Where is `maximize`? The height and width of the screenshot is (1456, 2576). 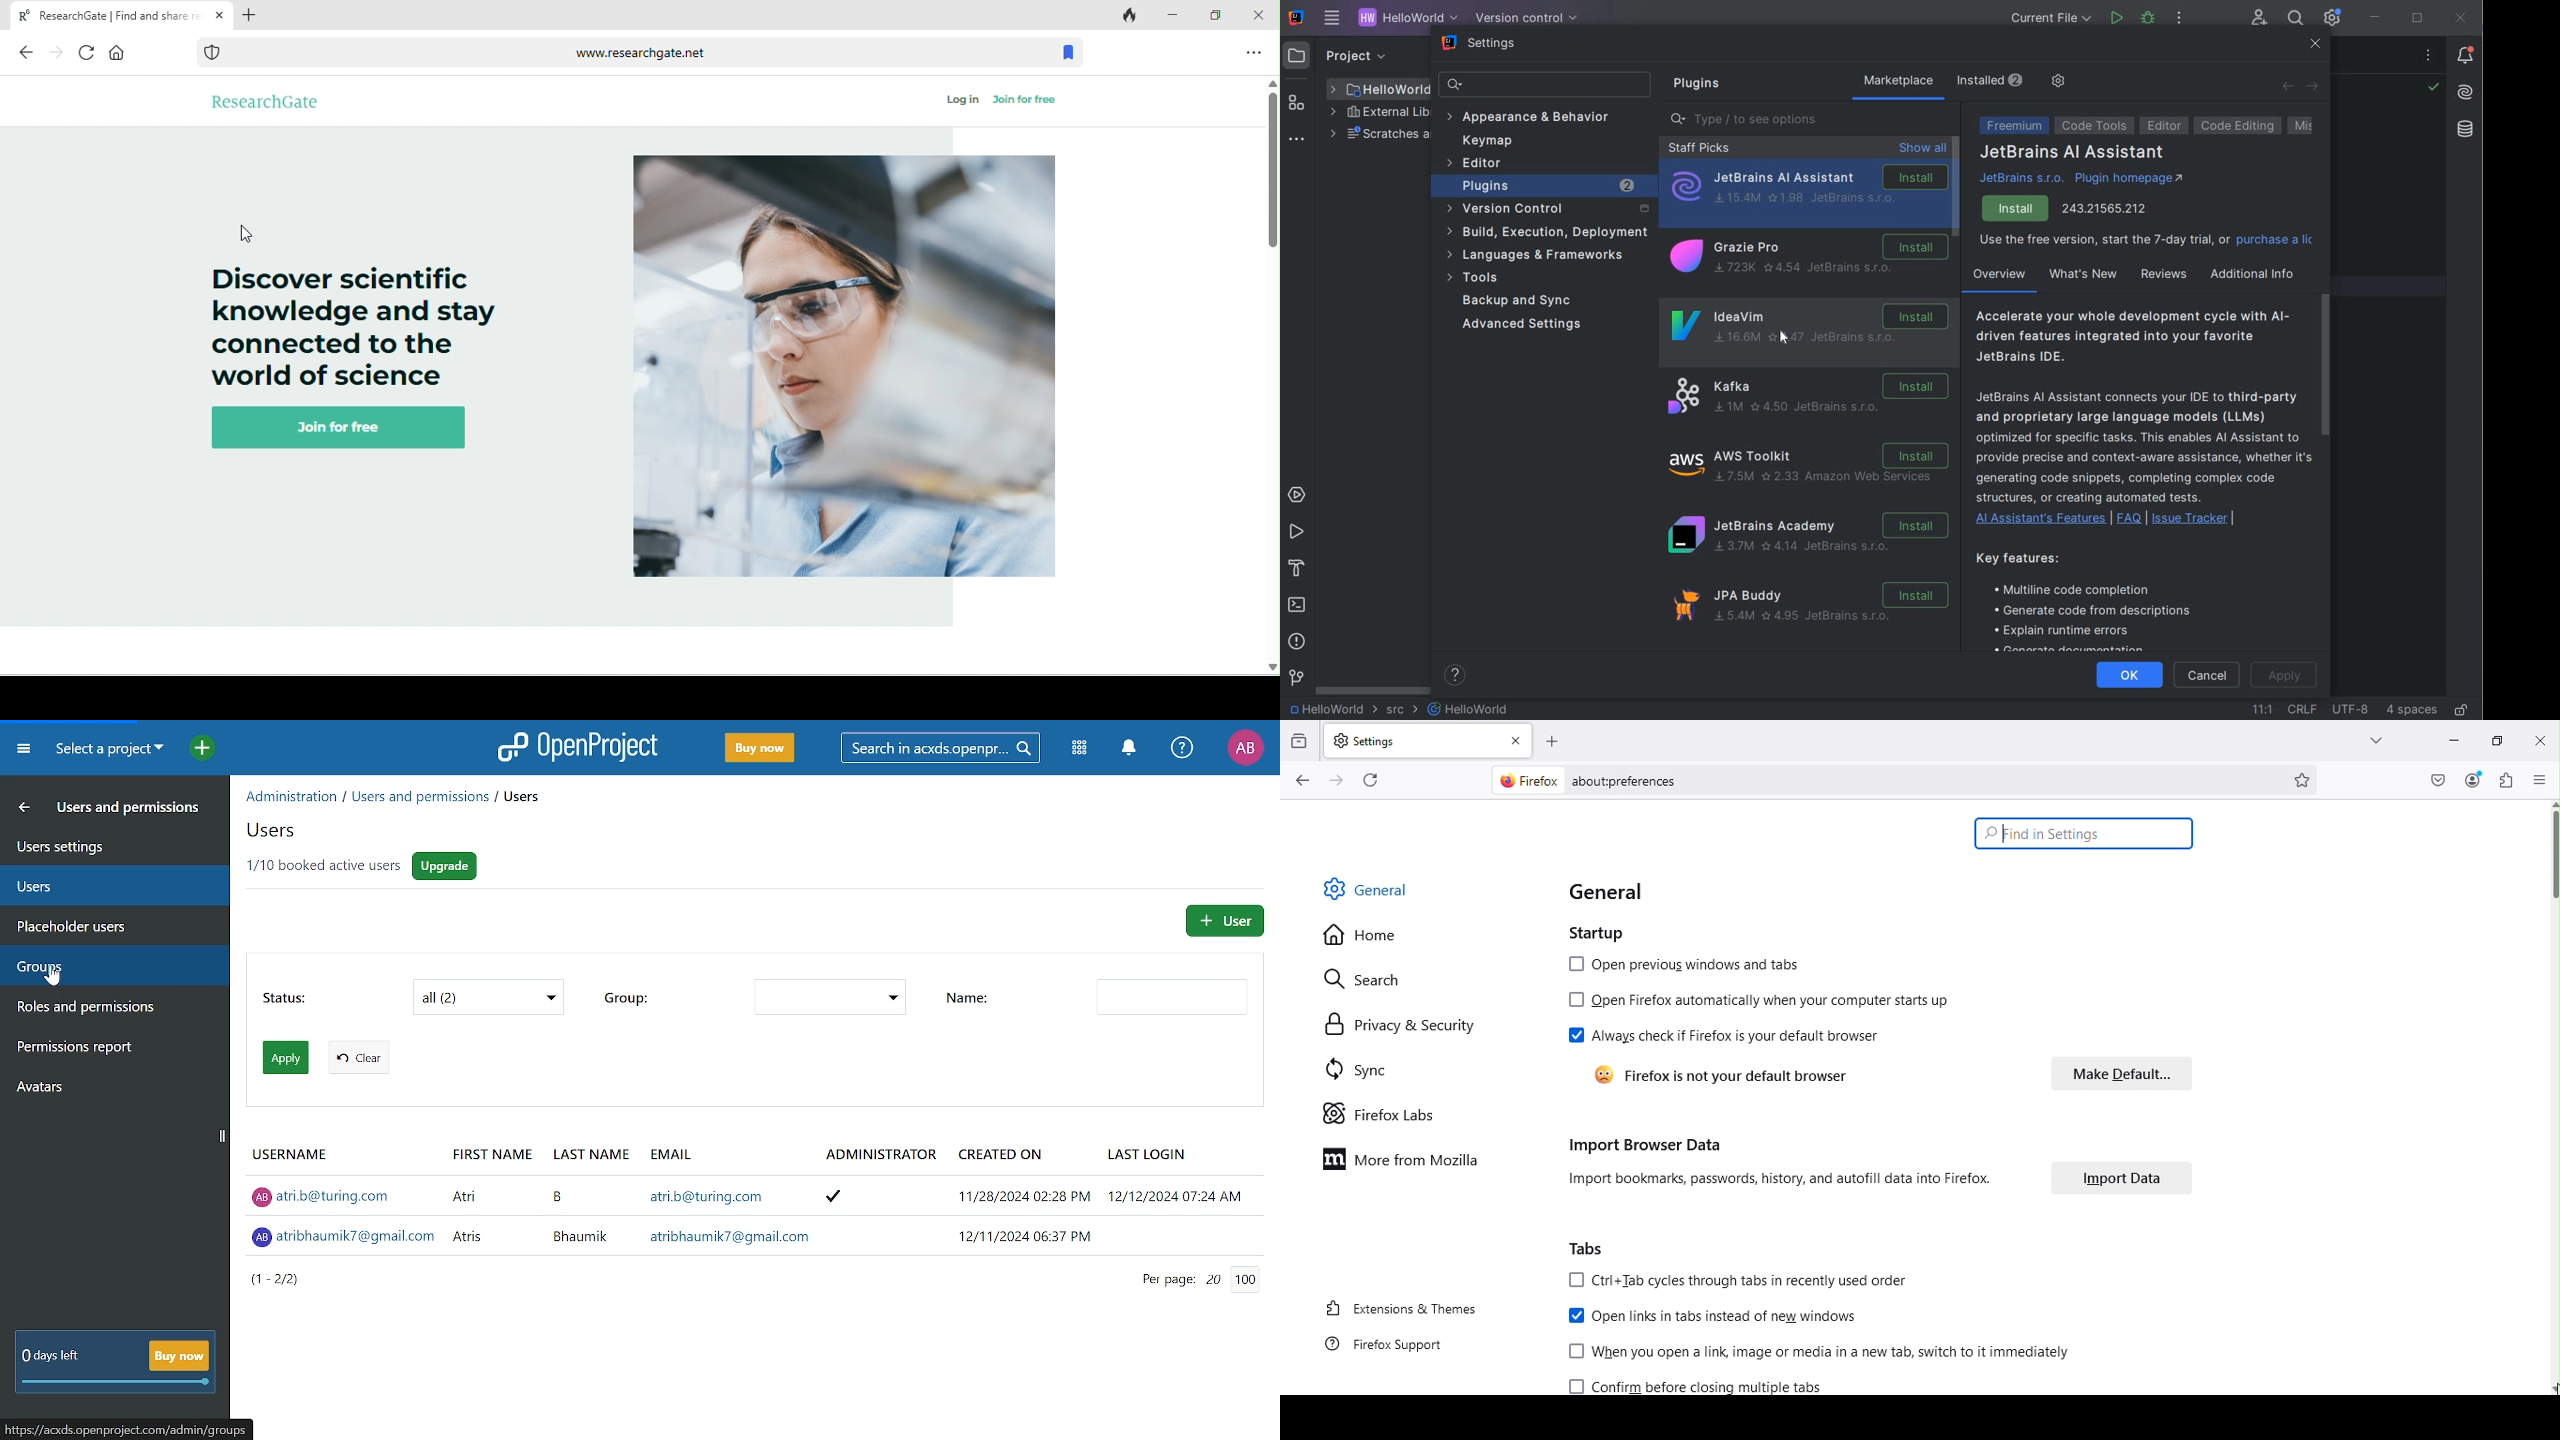 maximize is located at coordinates (1210, 12).